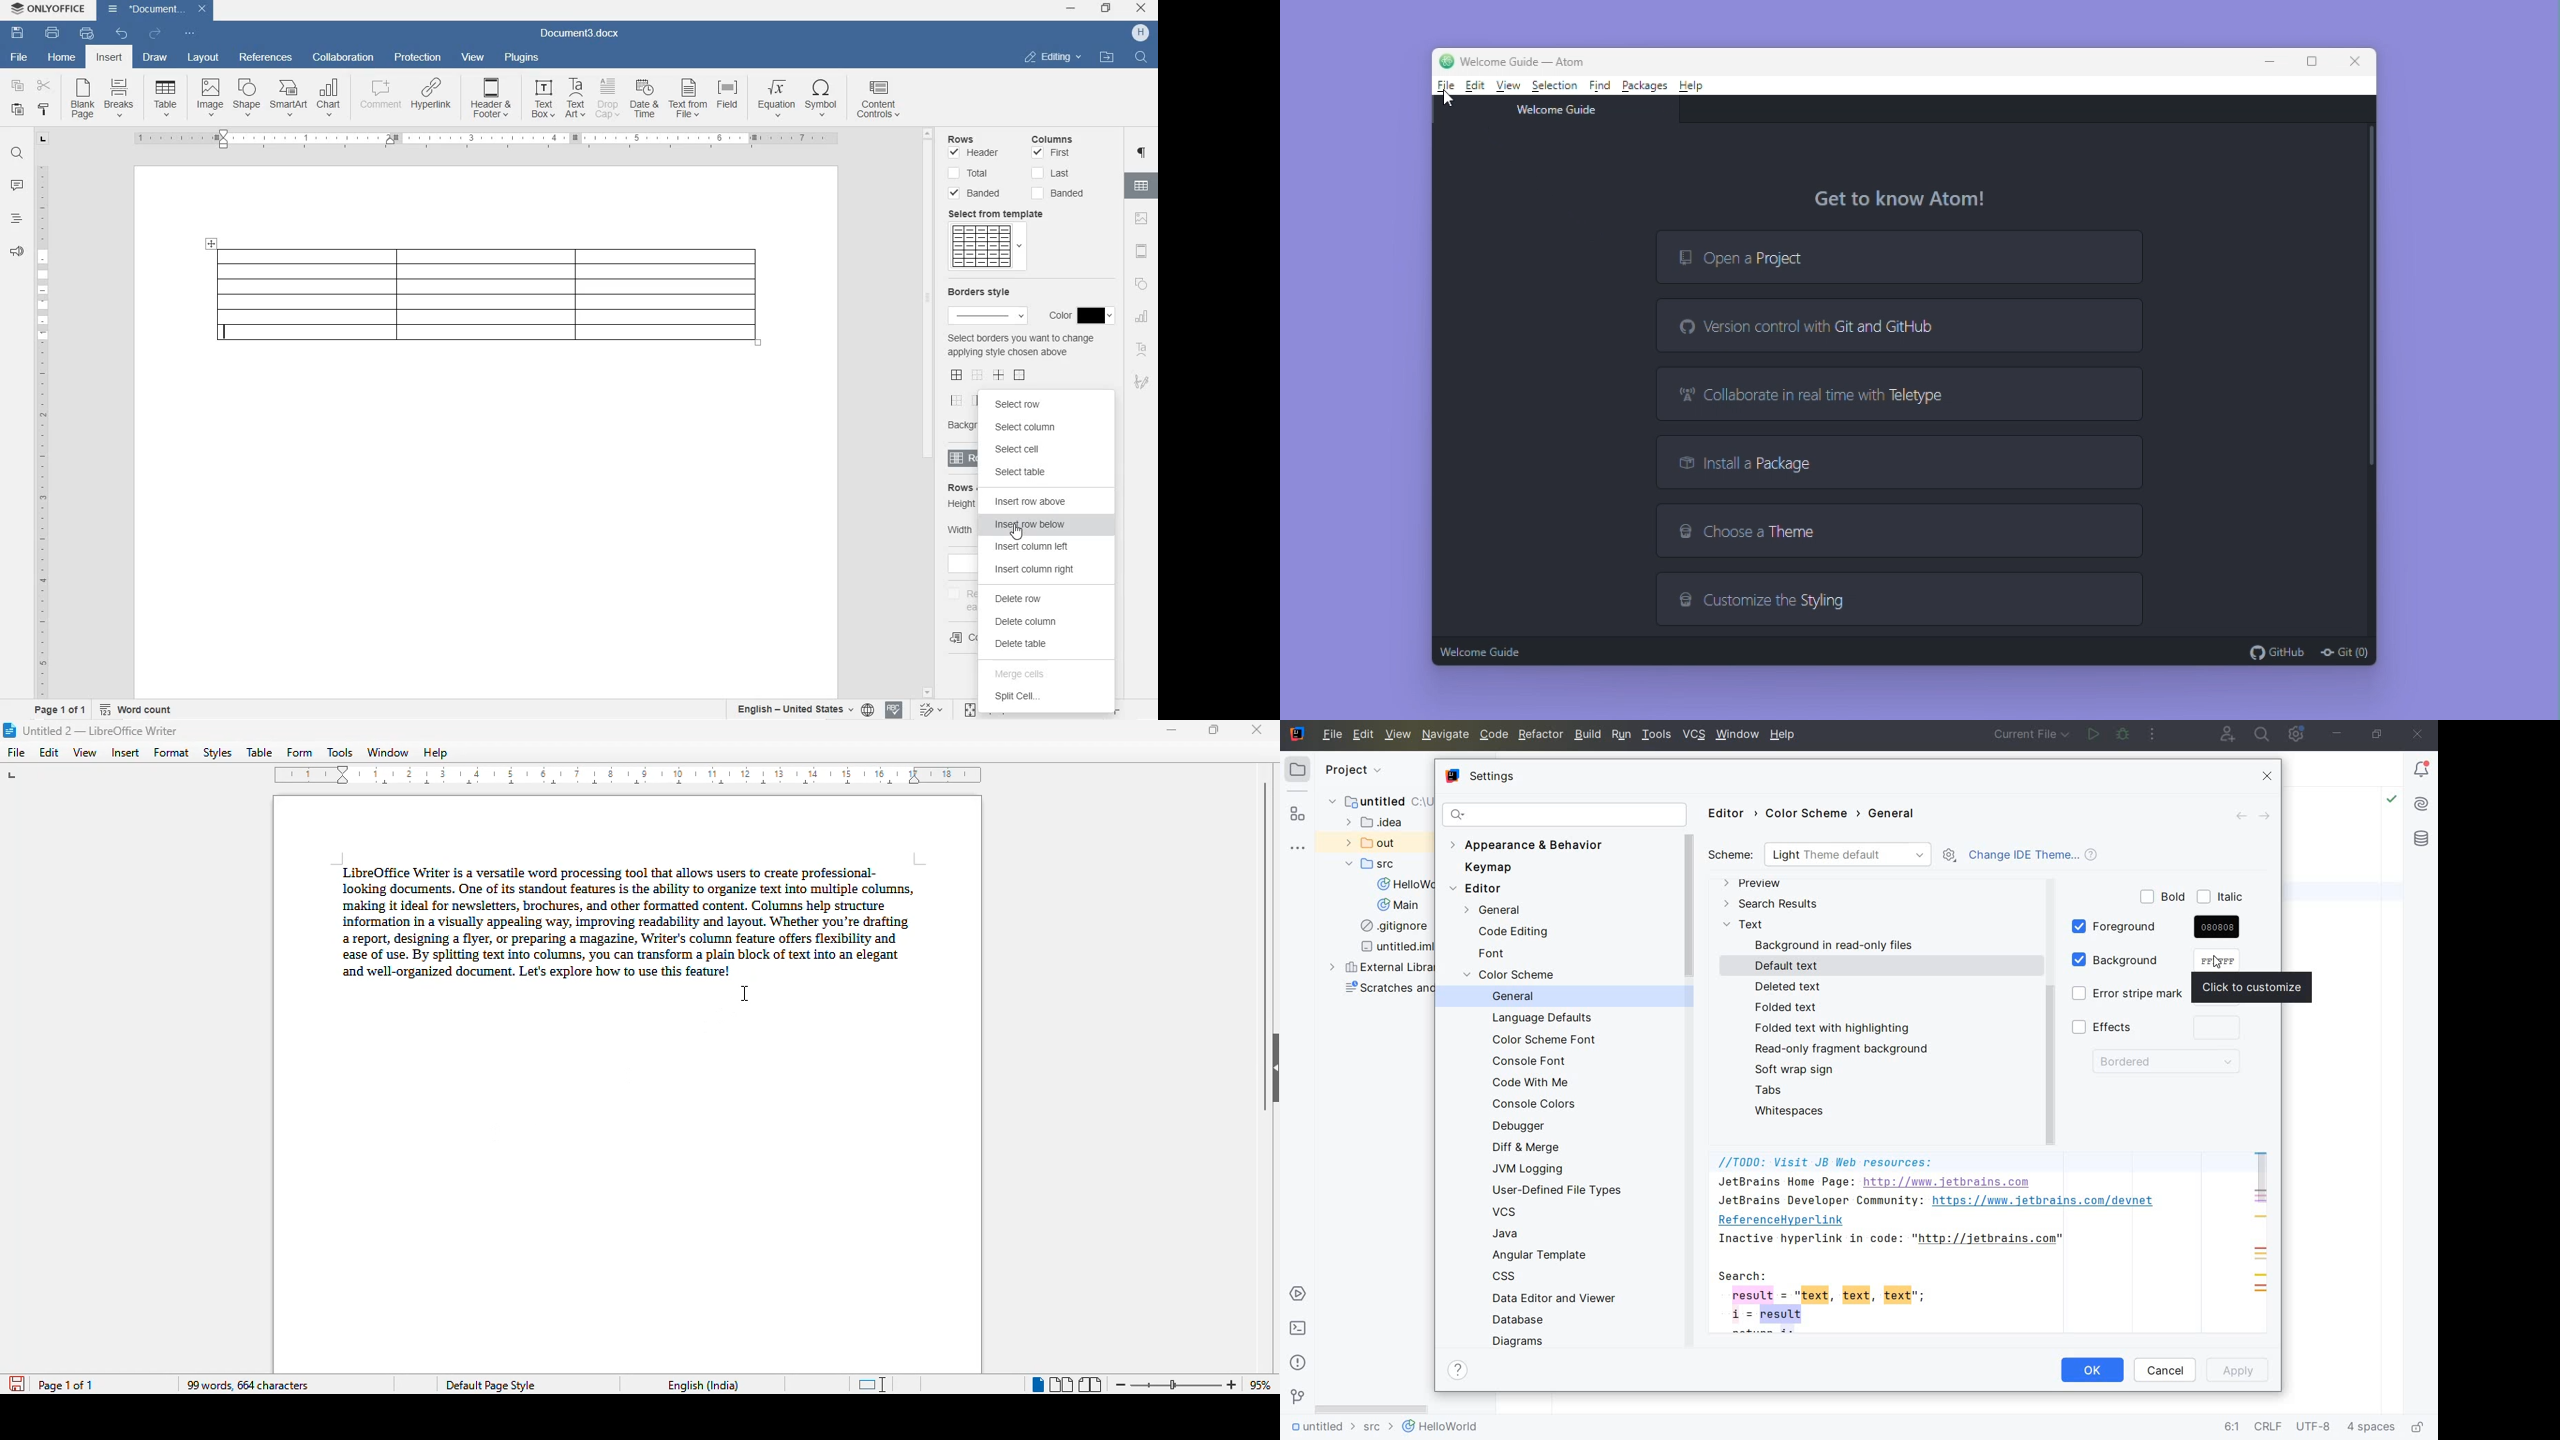  What do you see at coordinates (1552, 1299) in the screenshot?
I see `DATA EDITOR AND VIEWER` at bounding box center [1552, 1299].